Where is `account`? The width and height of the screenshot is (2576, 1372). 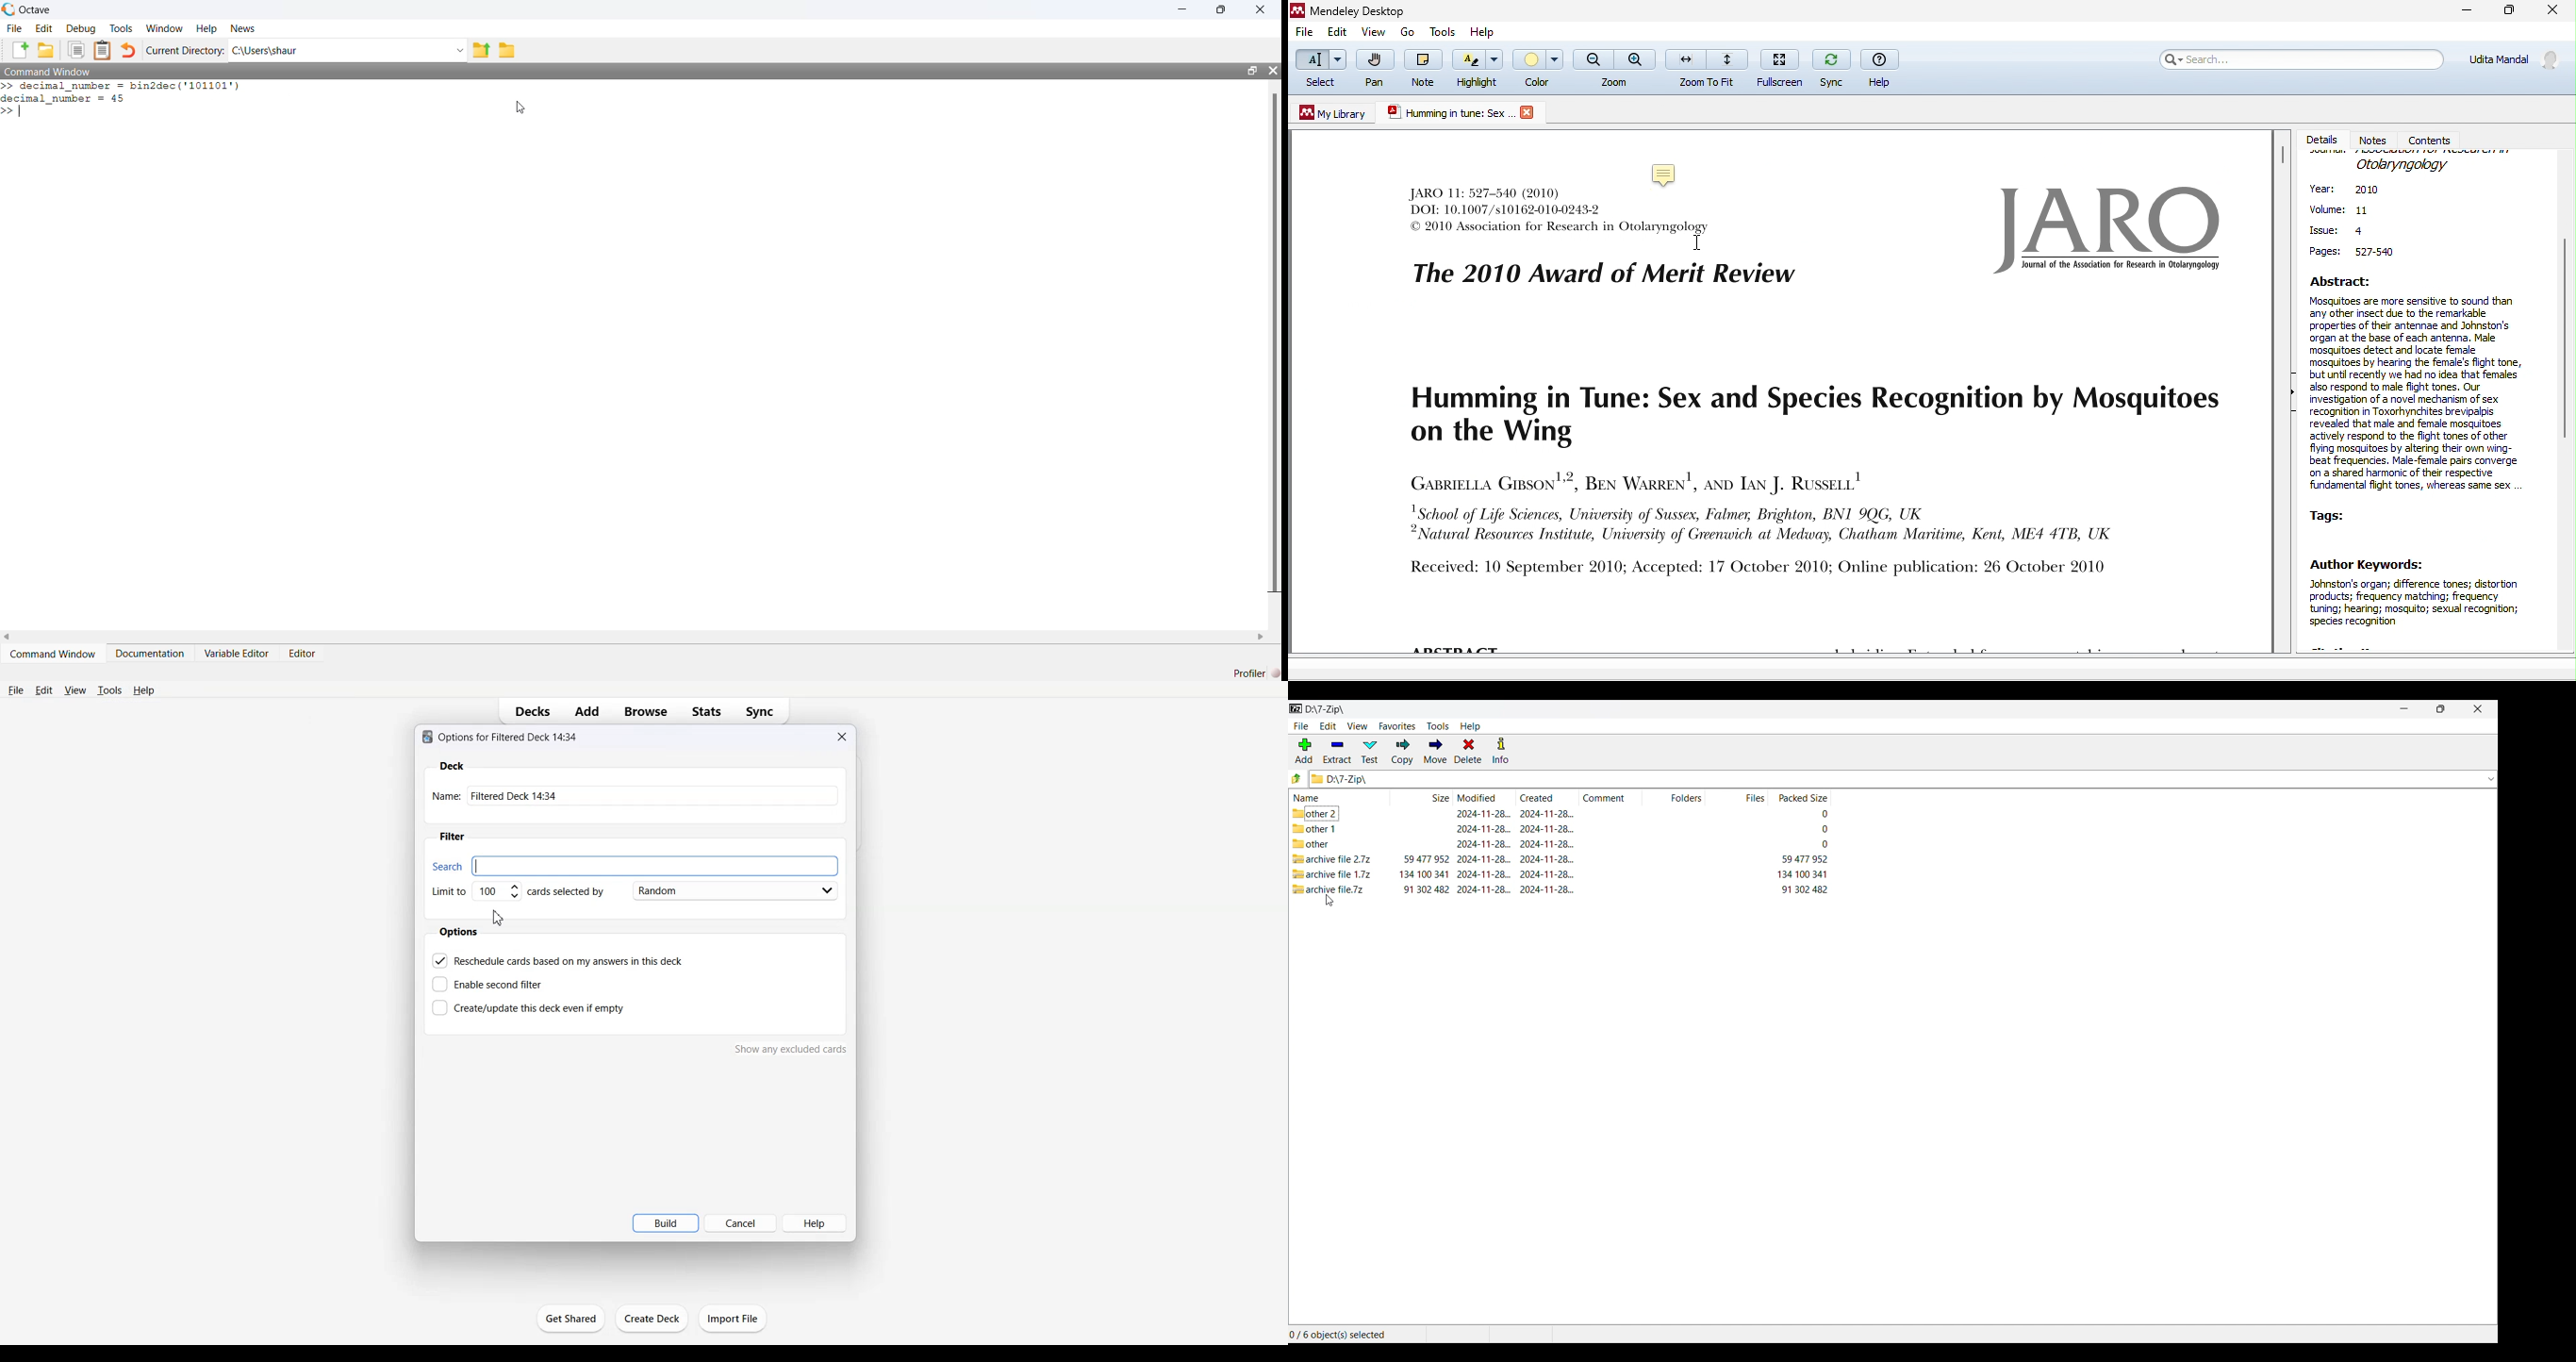 account is located at coordinates (2512, 65).